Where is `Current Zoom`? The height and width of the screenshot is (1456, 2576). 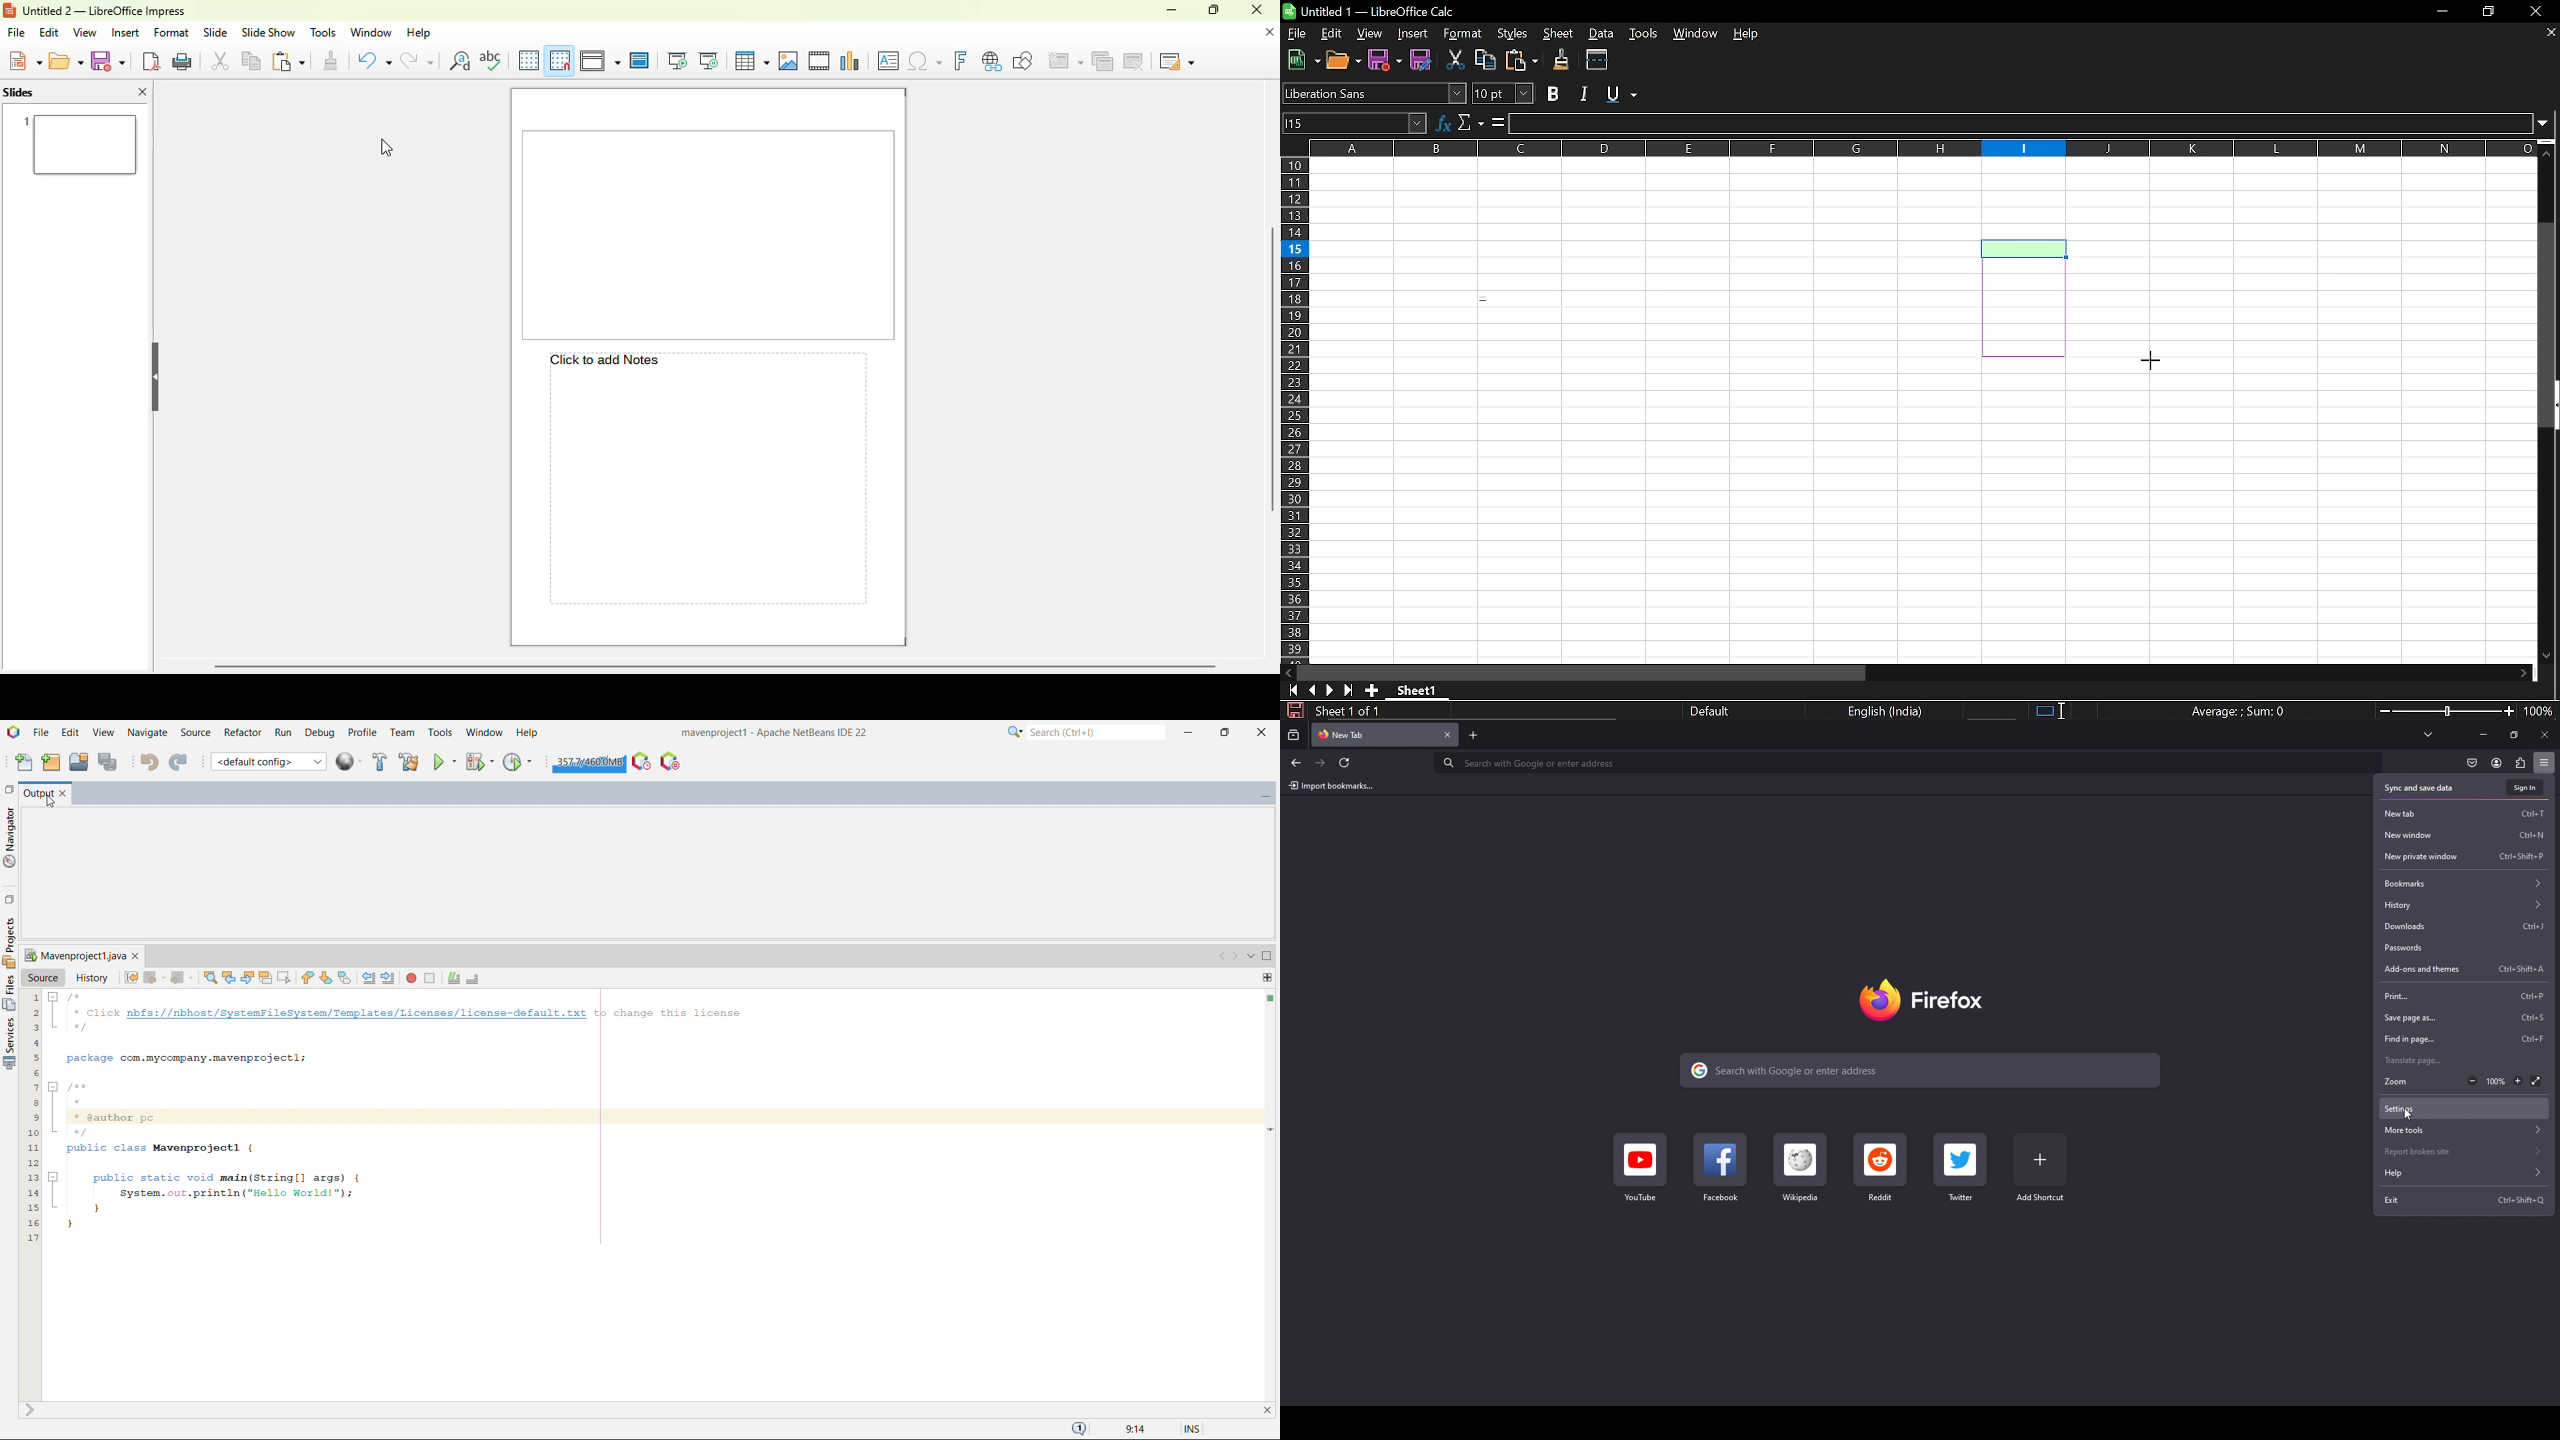 Current Zoom is located at coordinates (2542, 712).